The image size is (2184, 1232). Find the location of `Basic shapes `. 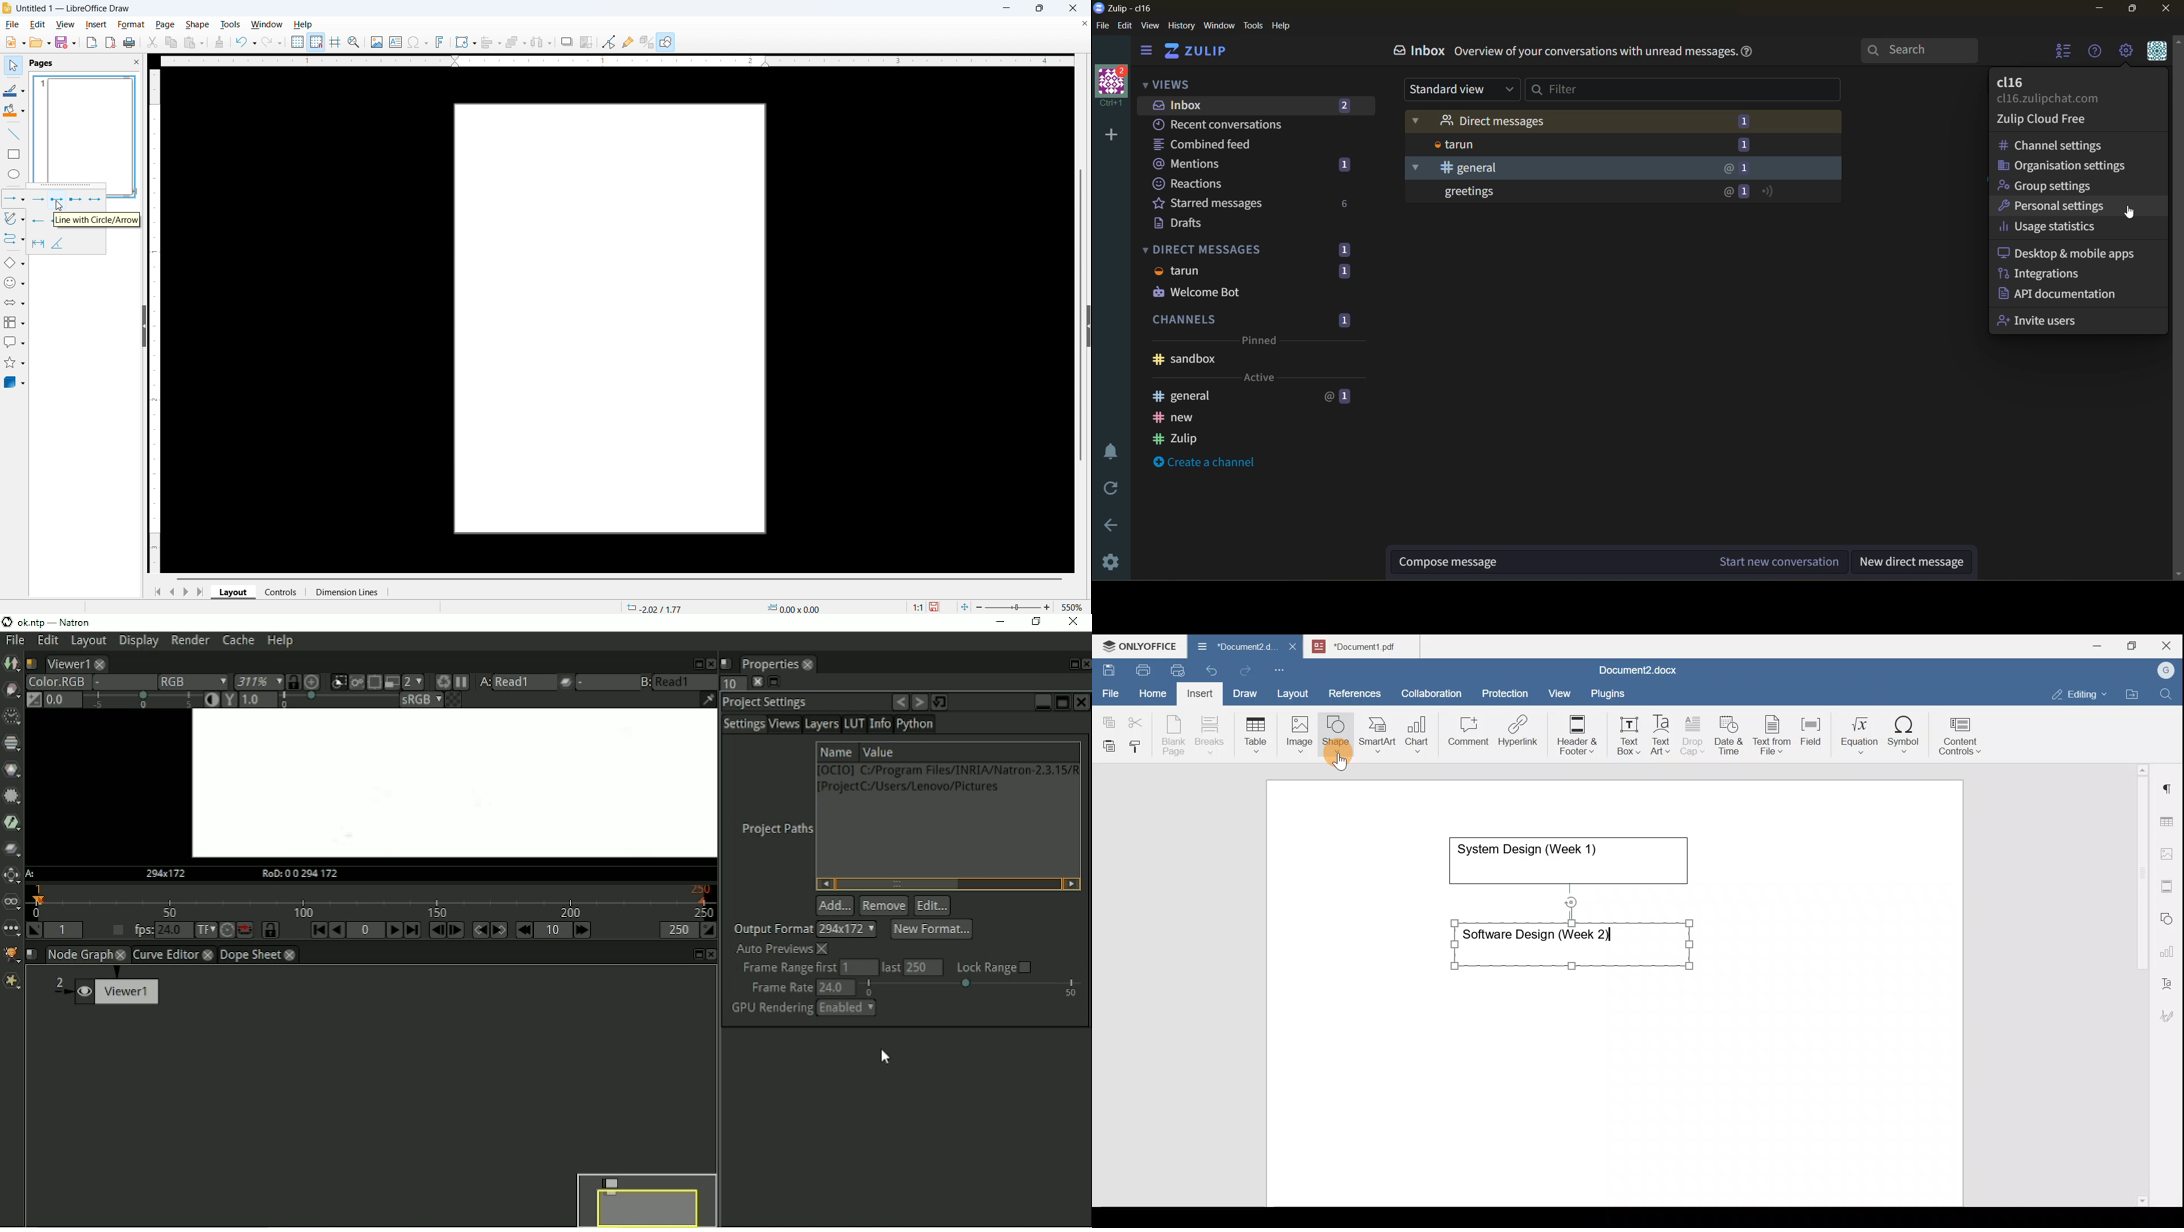

Basic shapes  is located at coordinates (14, 263).